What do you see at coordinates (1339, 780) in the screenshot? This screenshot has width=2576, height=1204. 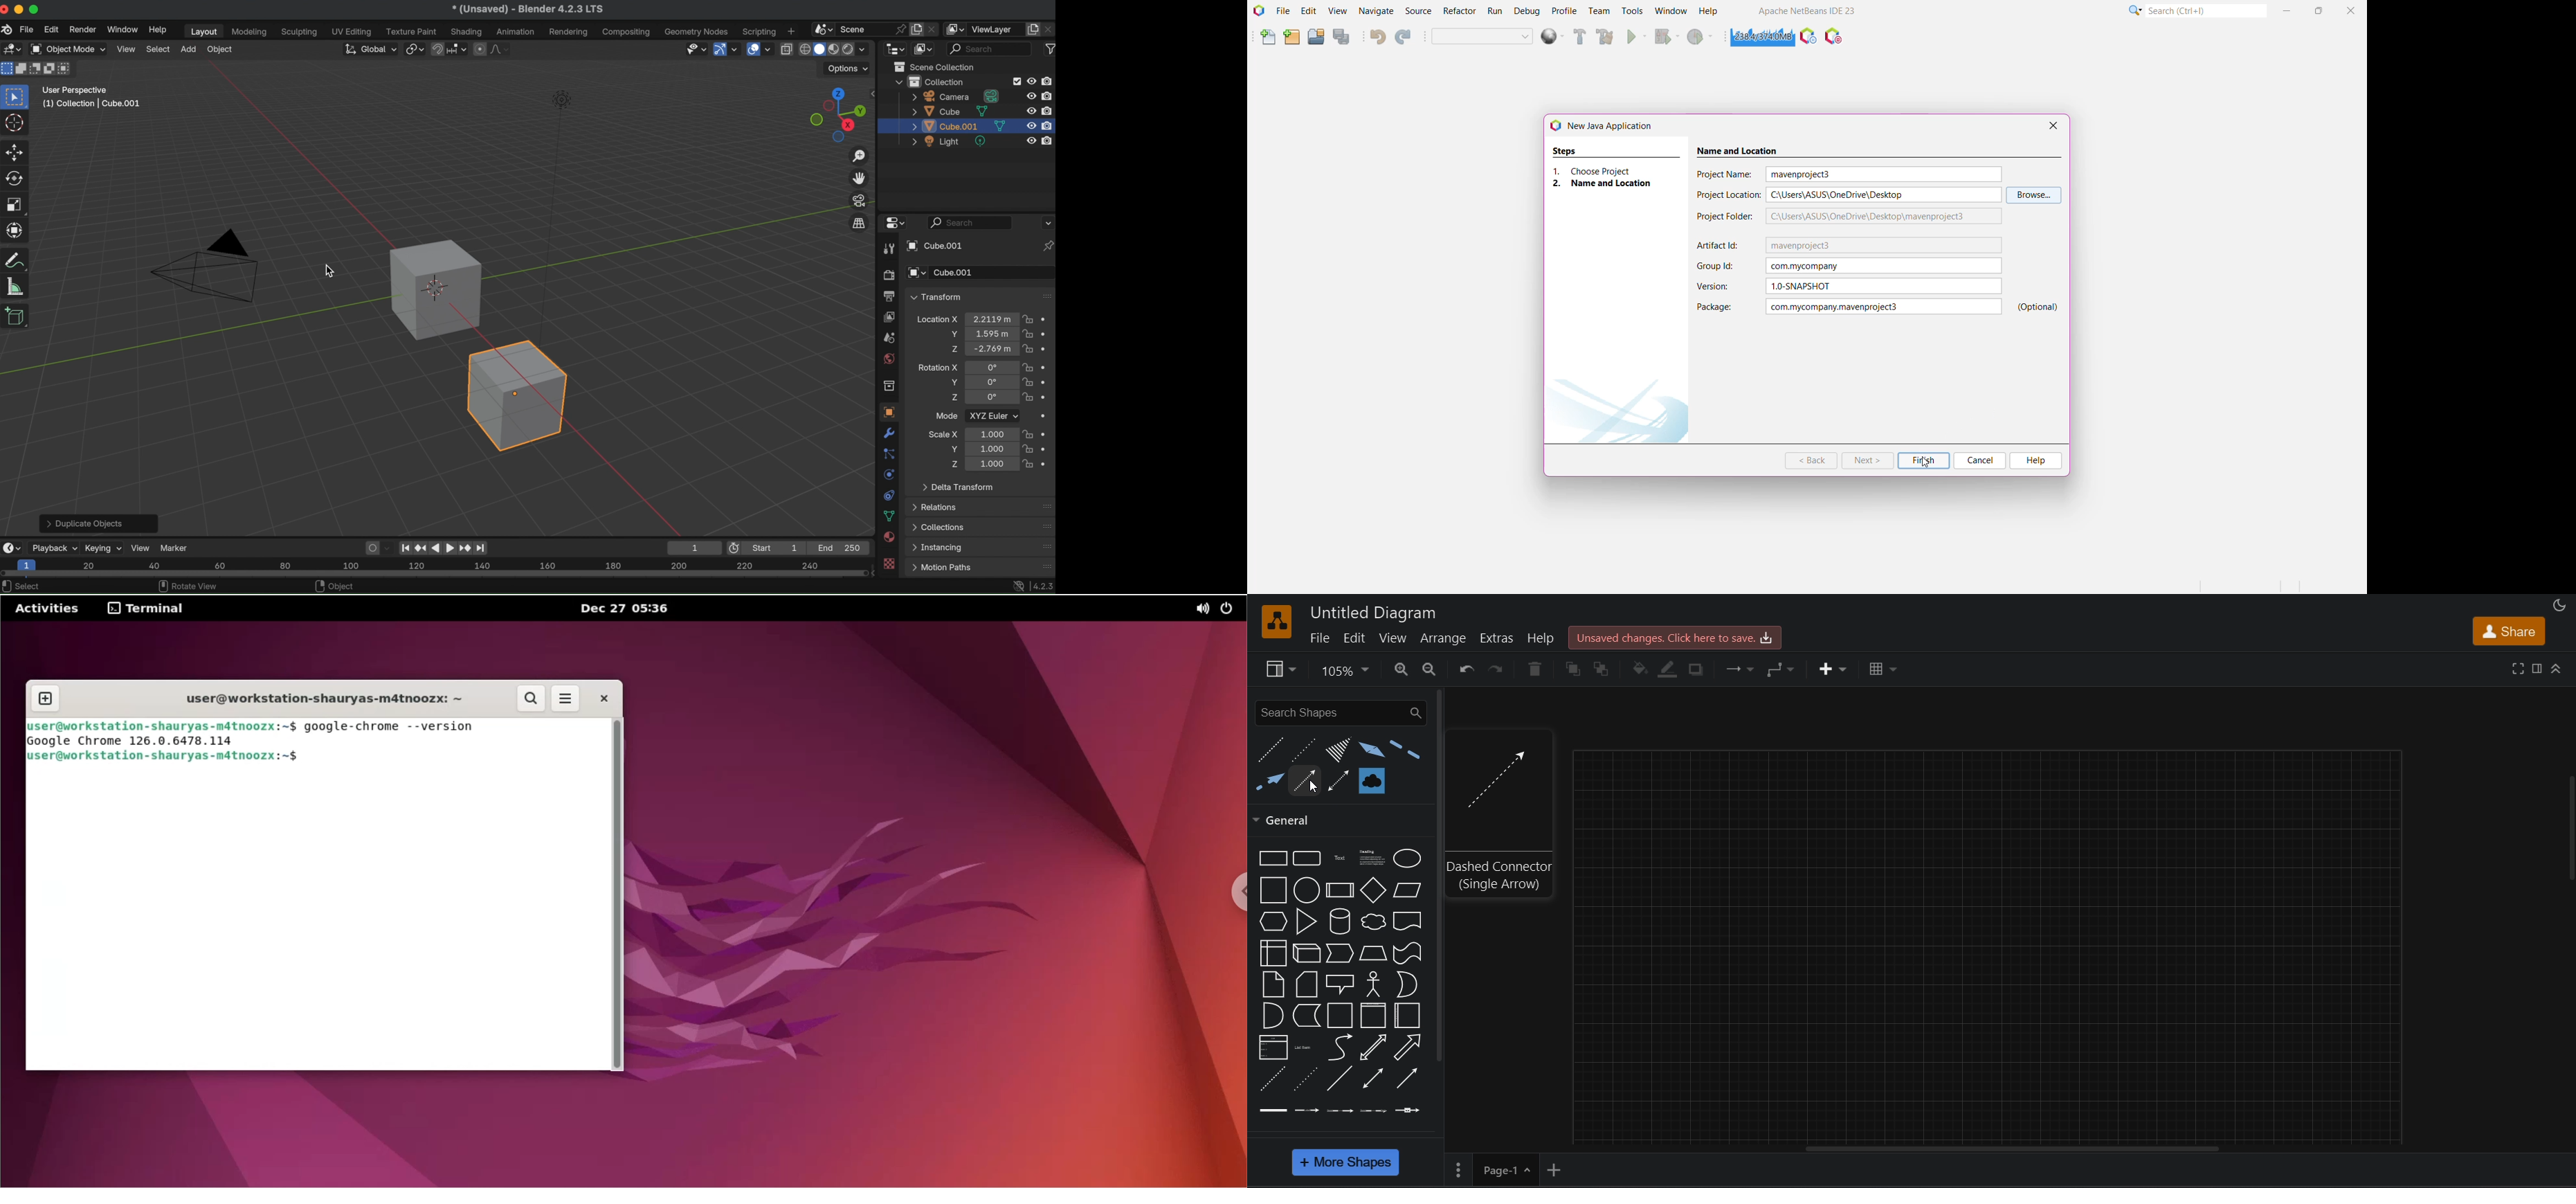 I see `double ended arrows` at bounding box center [1339, 780].